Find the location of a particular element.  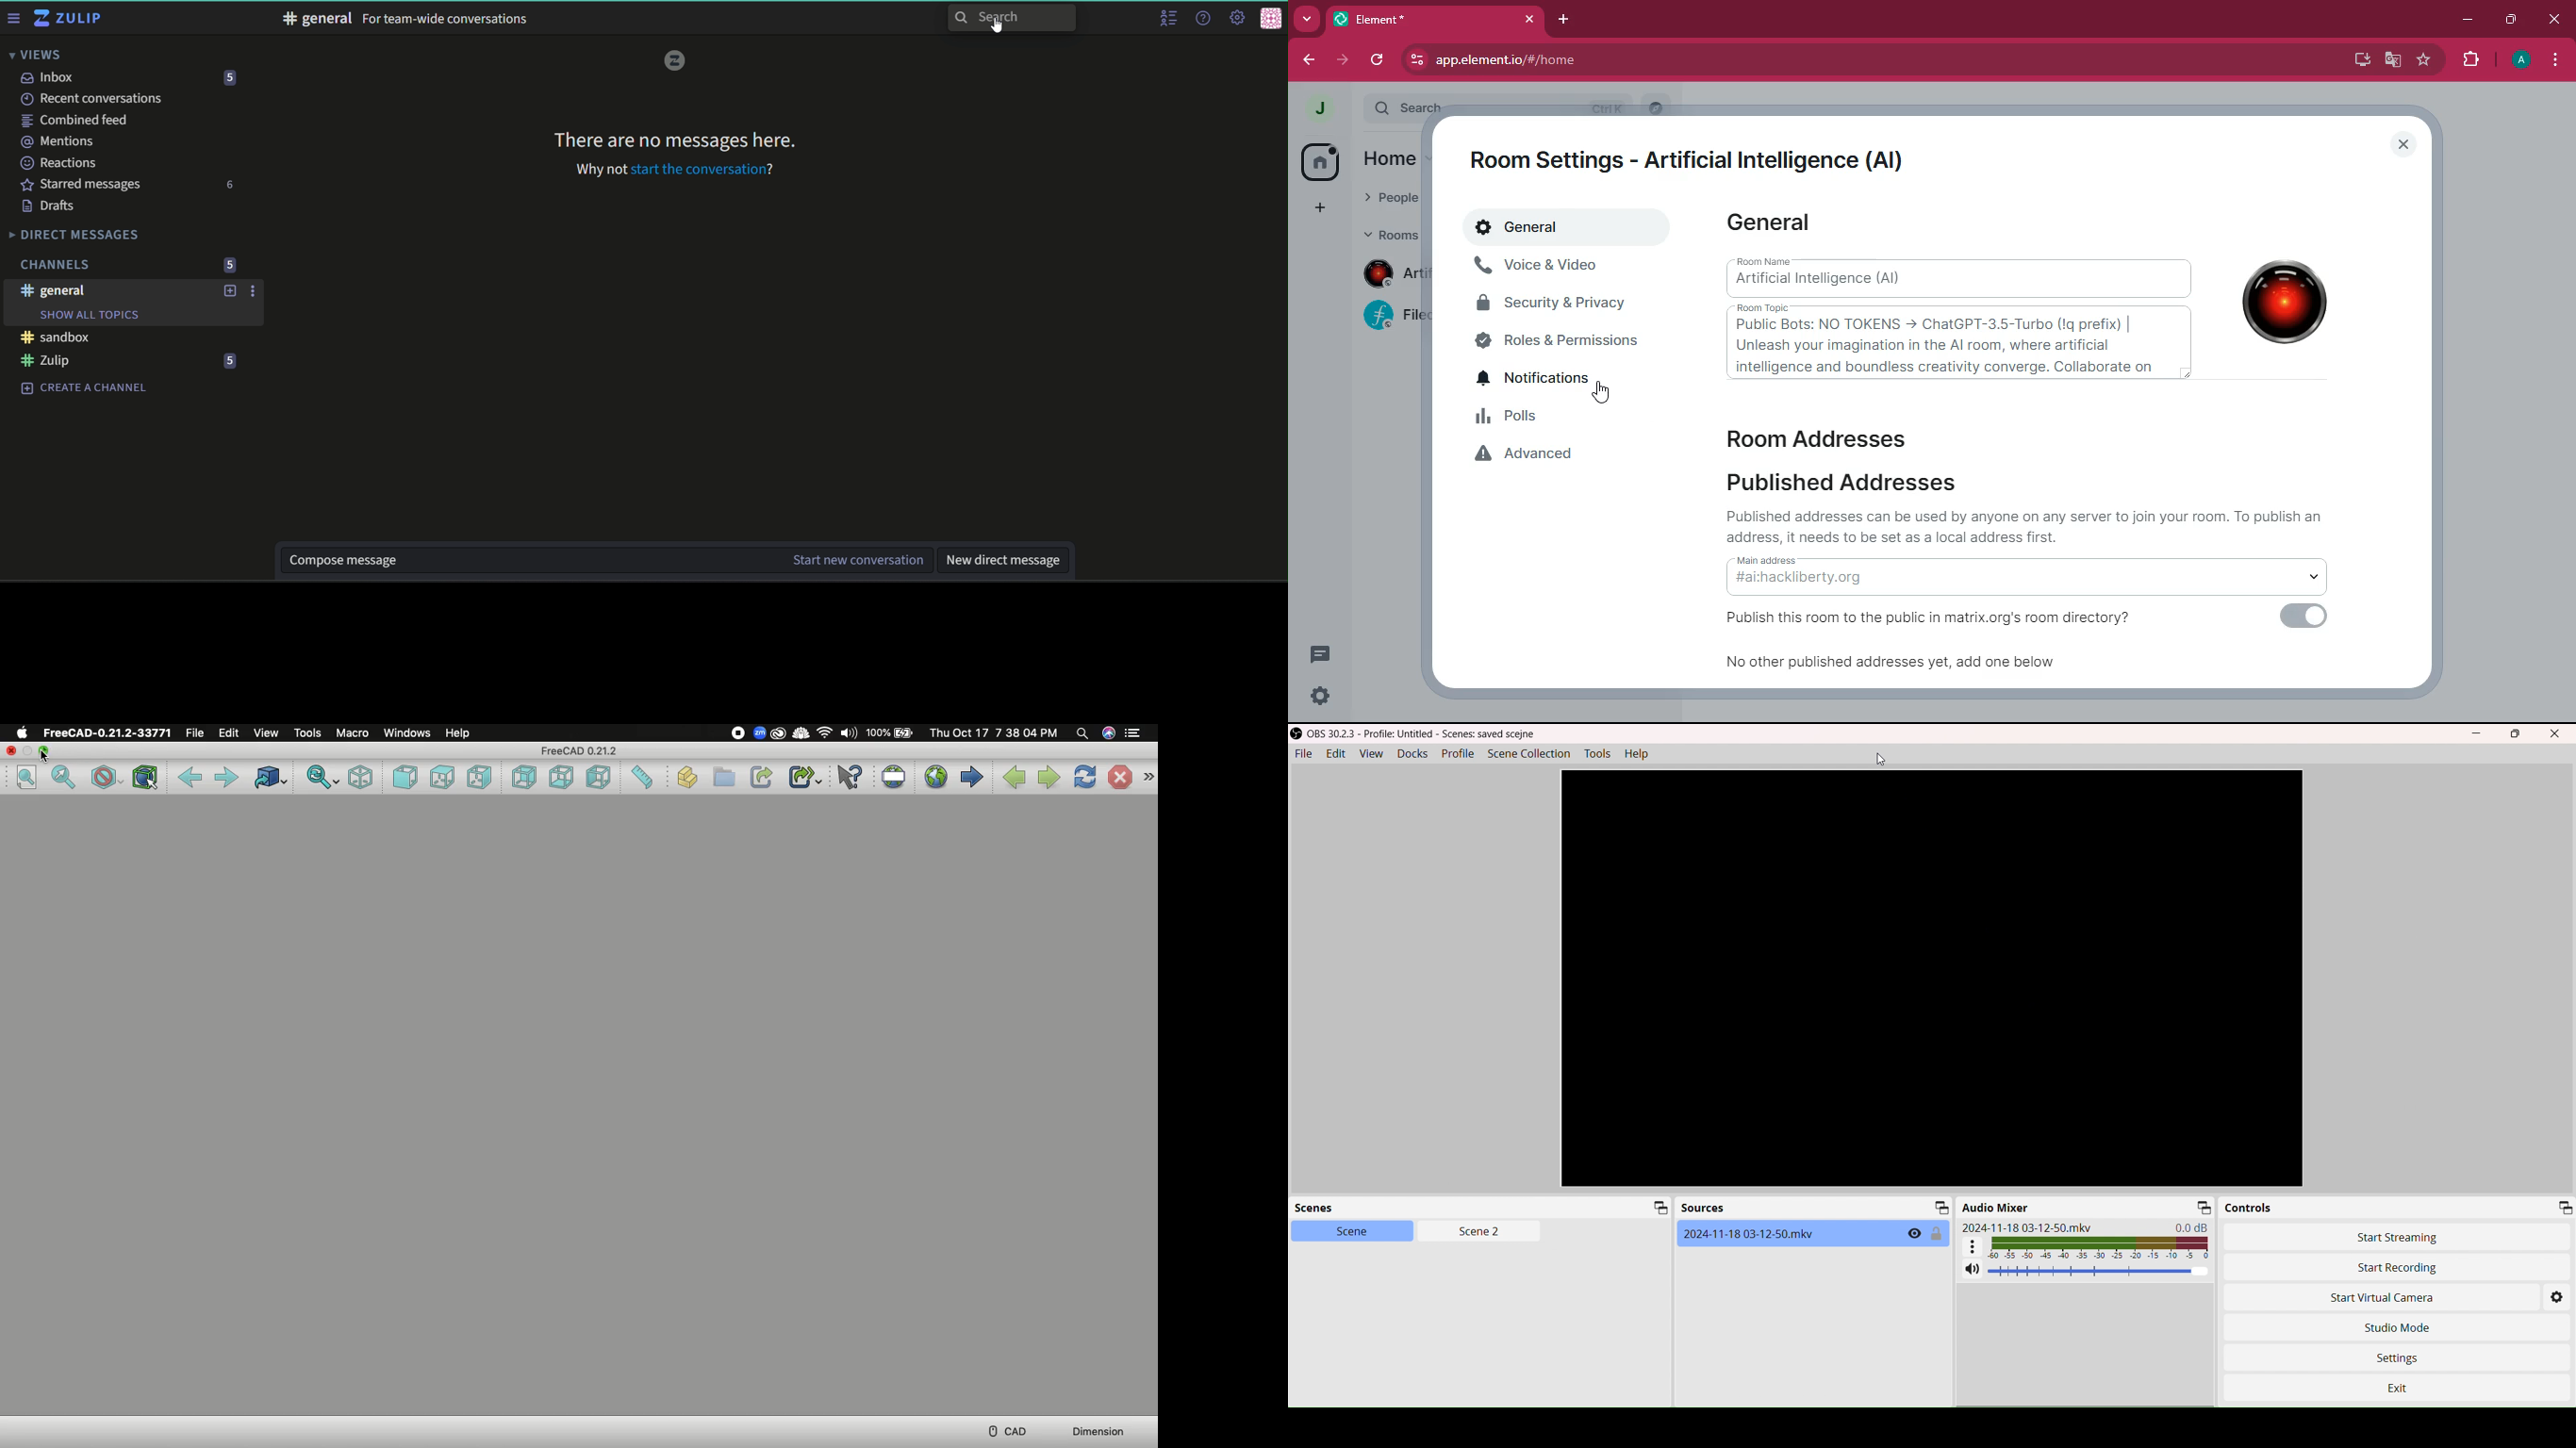

number is located at coordinates (231, 362).